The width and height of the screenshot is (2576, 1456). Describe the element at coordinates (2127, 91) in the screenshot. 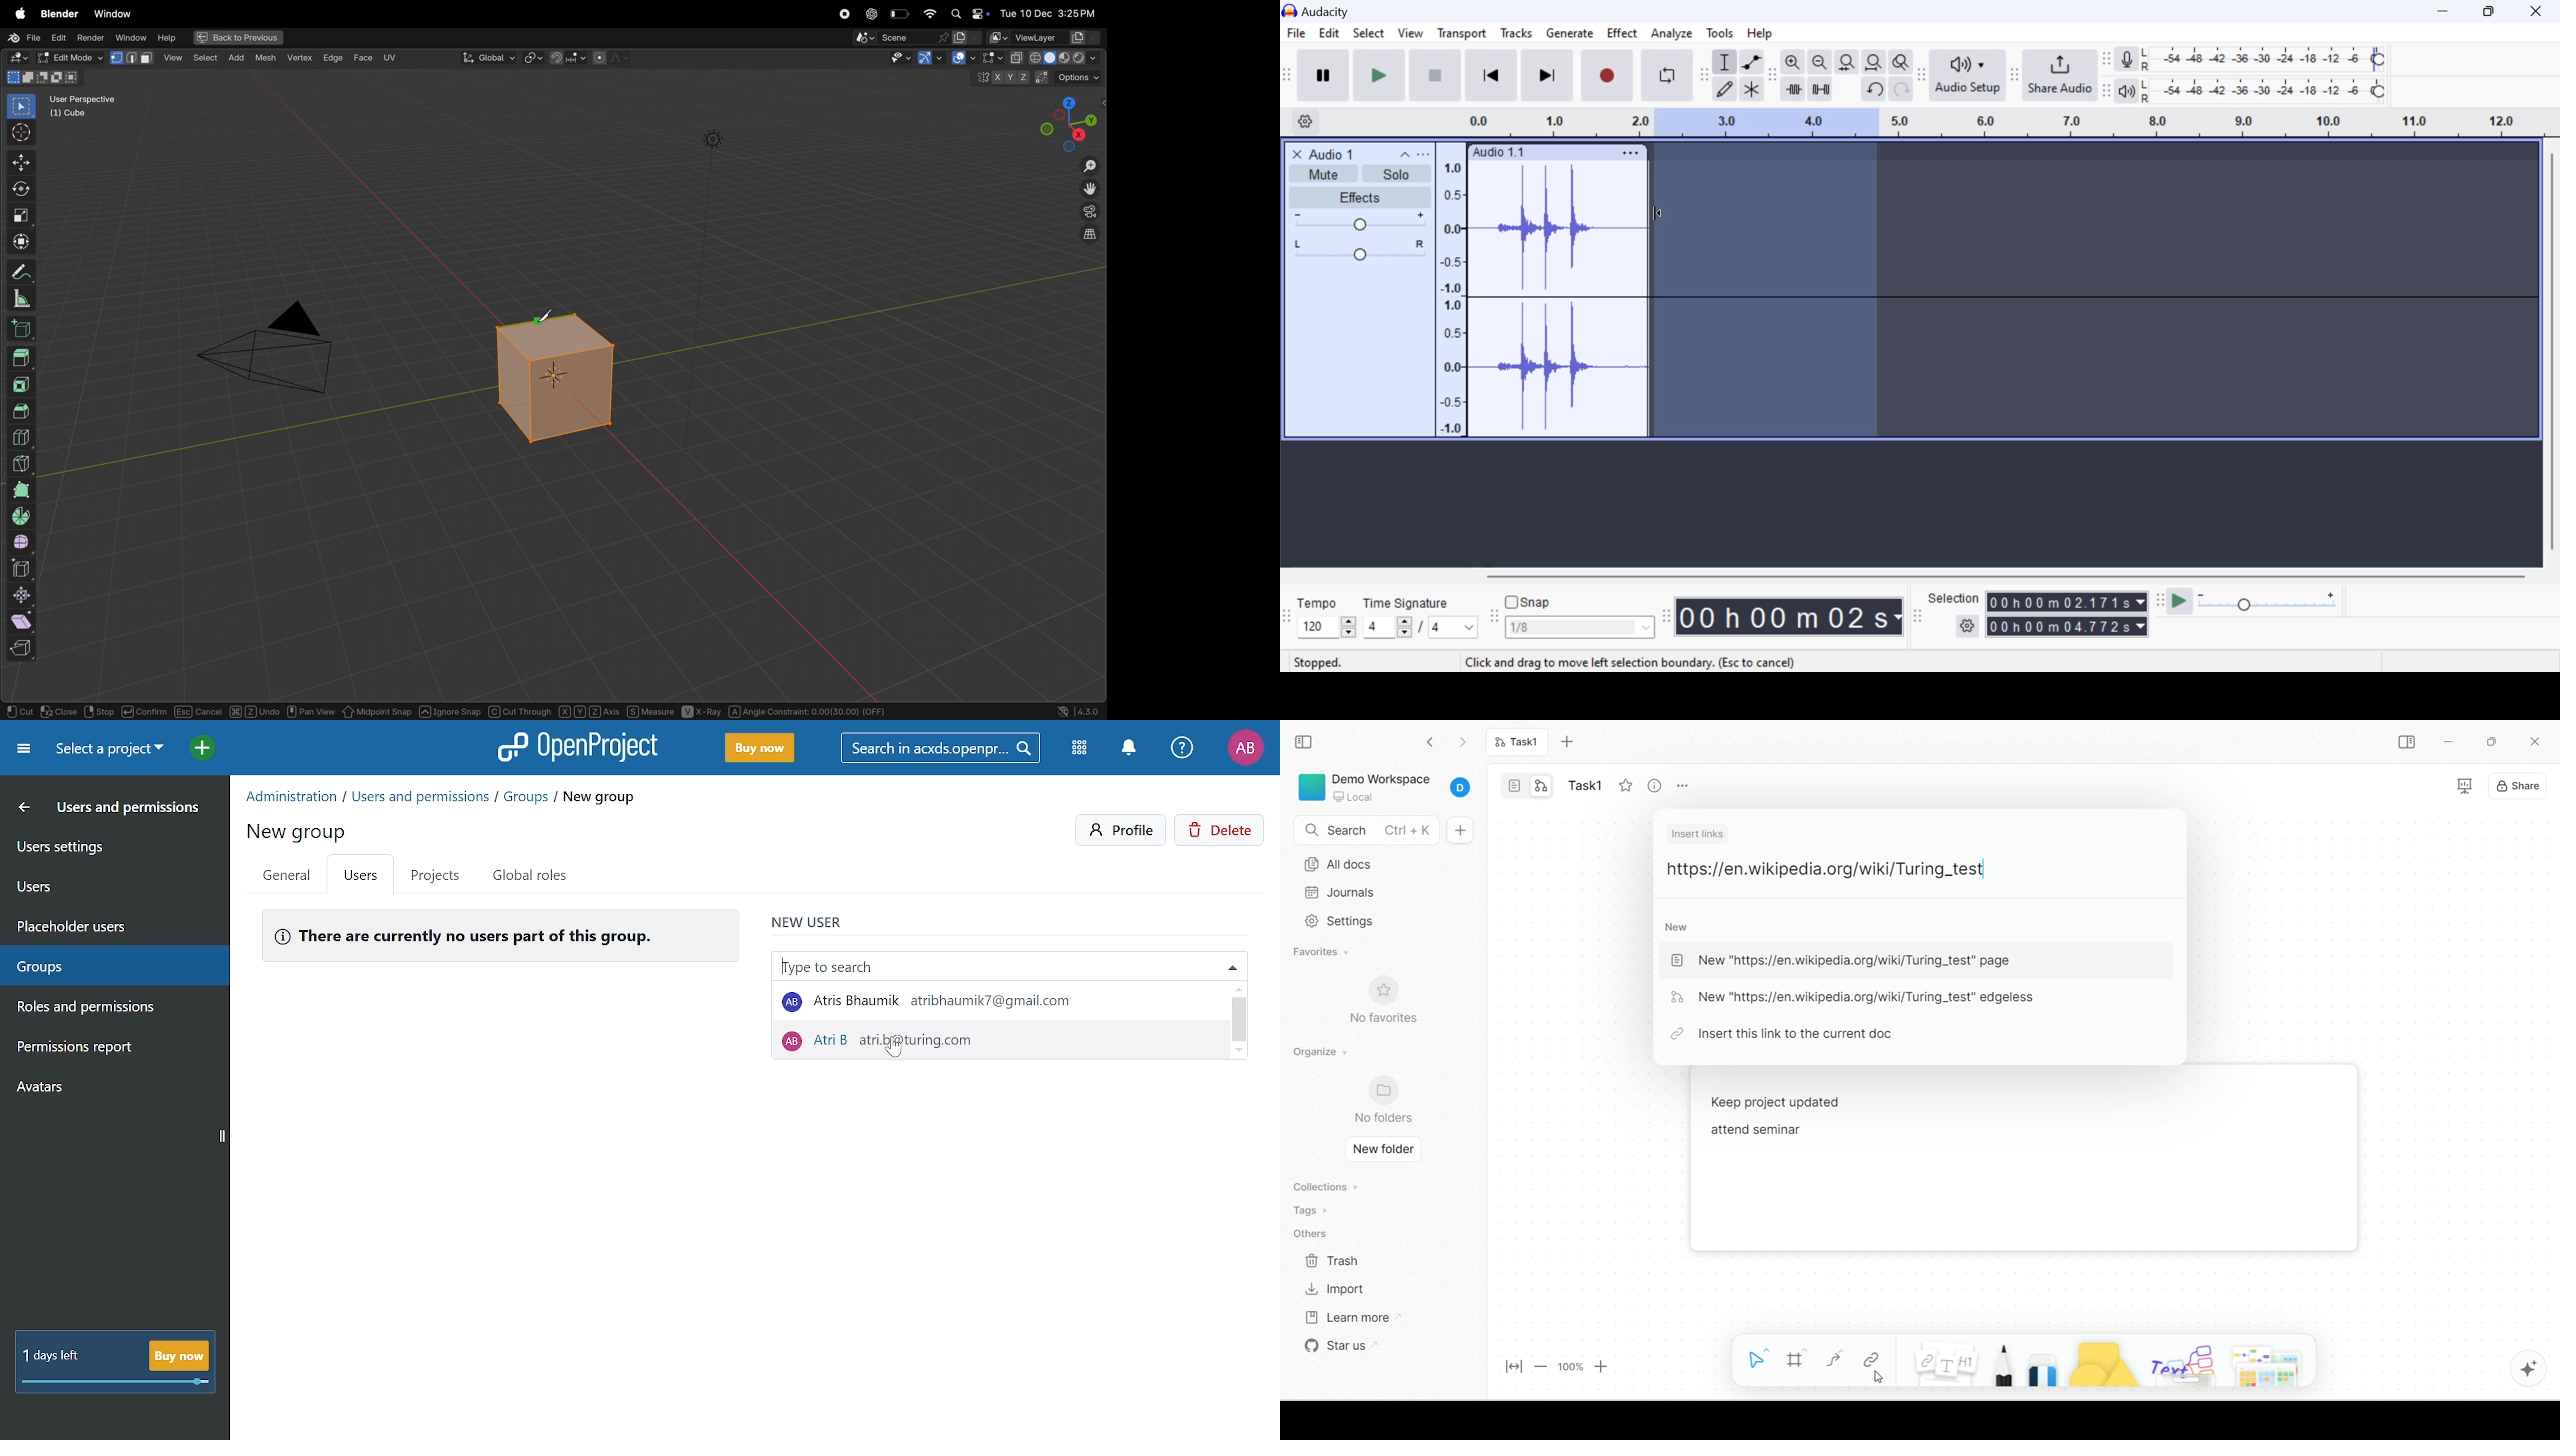

I see `playback meter` at that location.